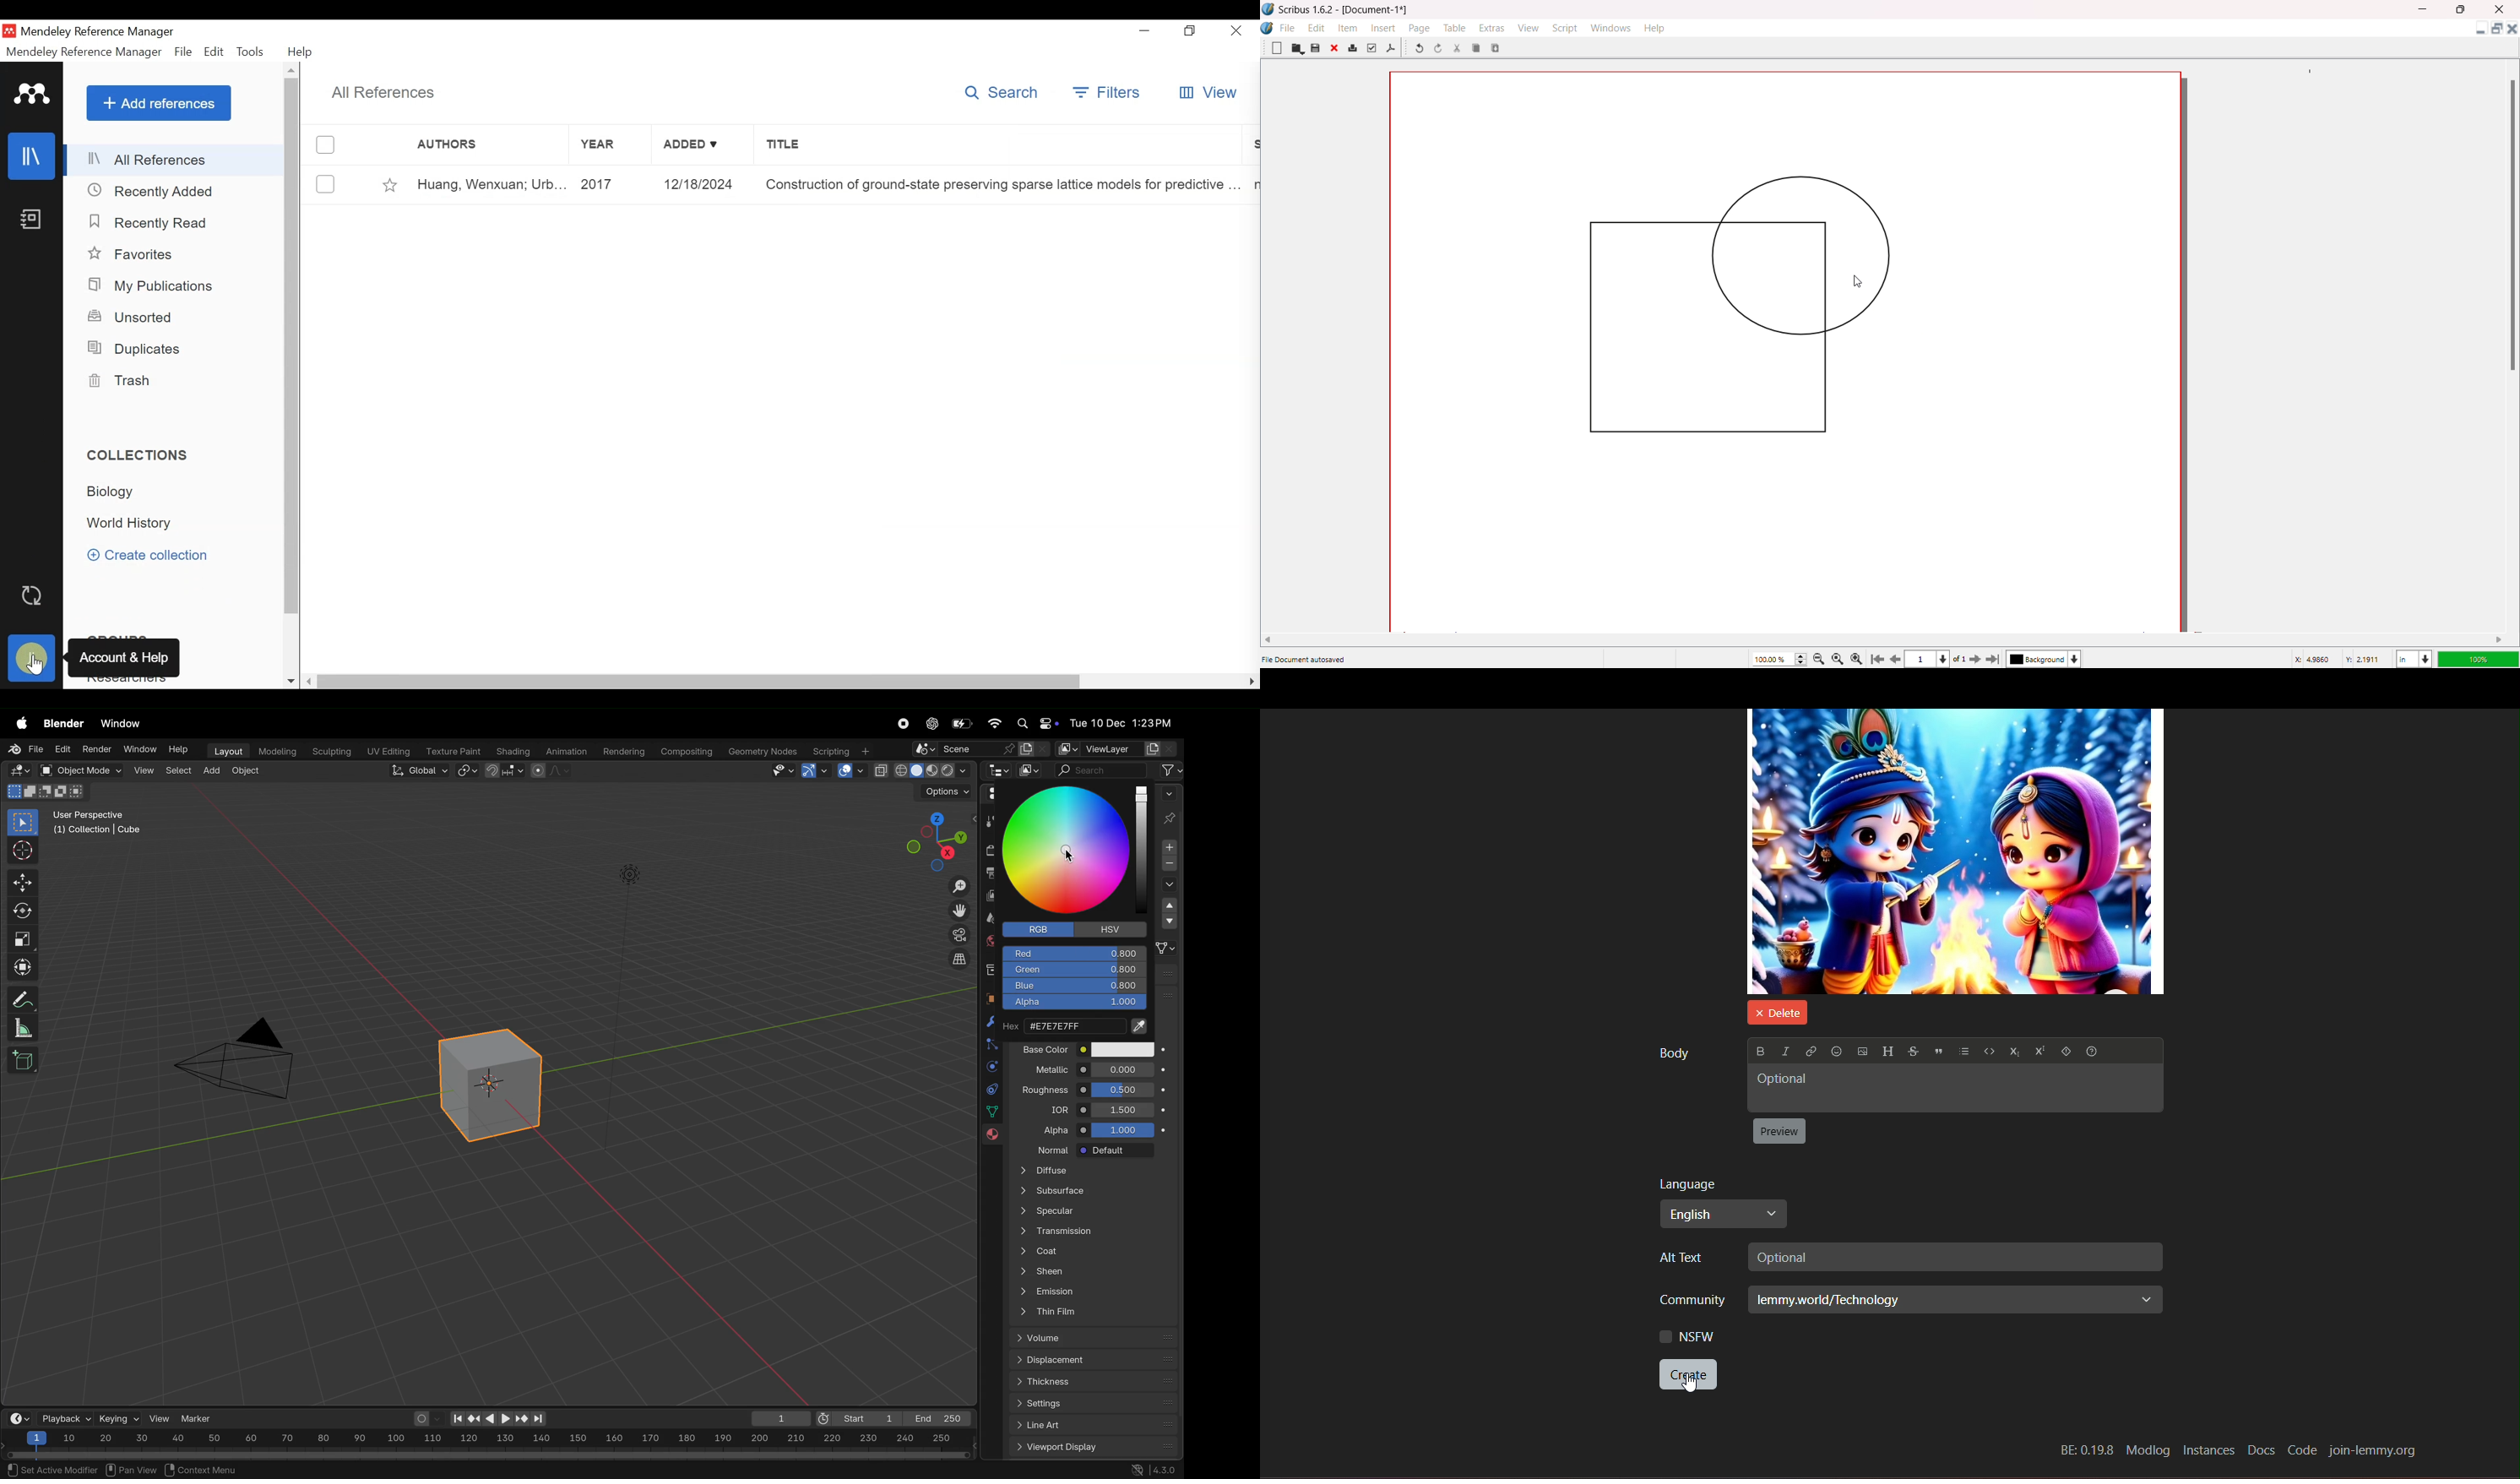 The width and height of the screenshot is (2520, 1484). Describe the element at coordinates (10, 30) in the screenshot. I see `Mendeley Desktop Icon` at that location.